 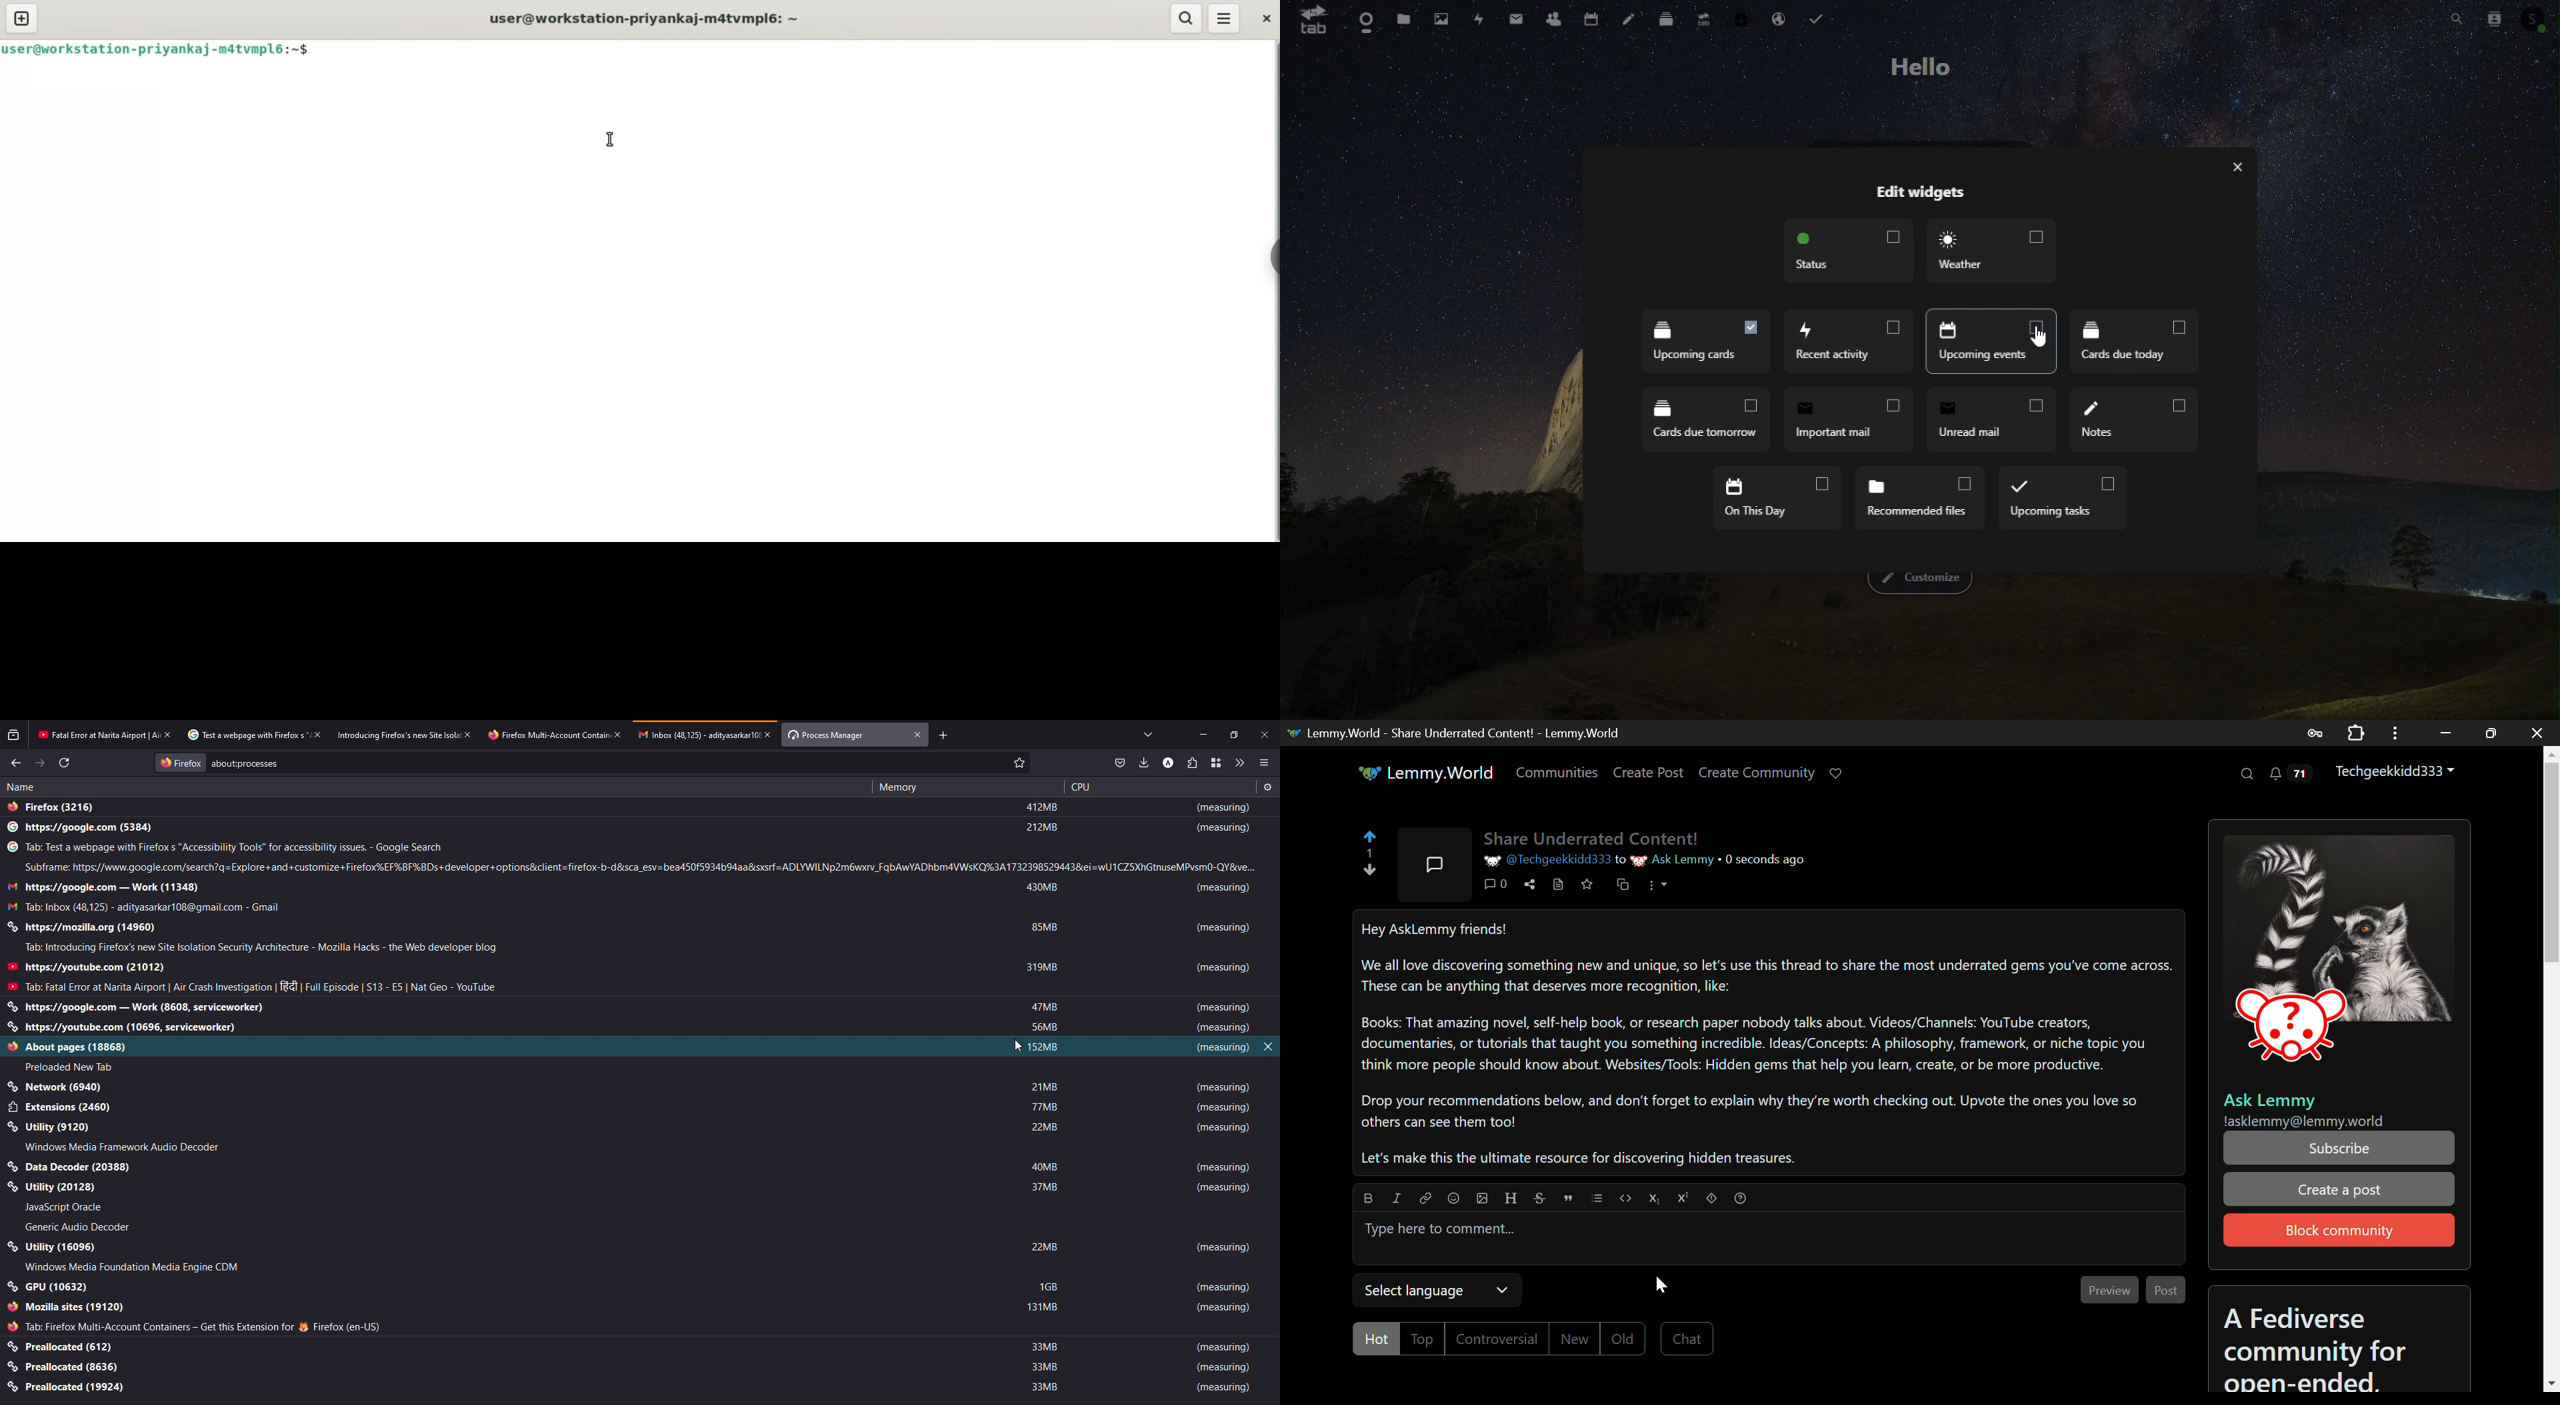 What do you see at coordinates (1742, 16) in the screenshot?
I see `Free trial` at bounding box center [1742, 16].